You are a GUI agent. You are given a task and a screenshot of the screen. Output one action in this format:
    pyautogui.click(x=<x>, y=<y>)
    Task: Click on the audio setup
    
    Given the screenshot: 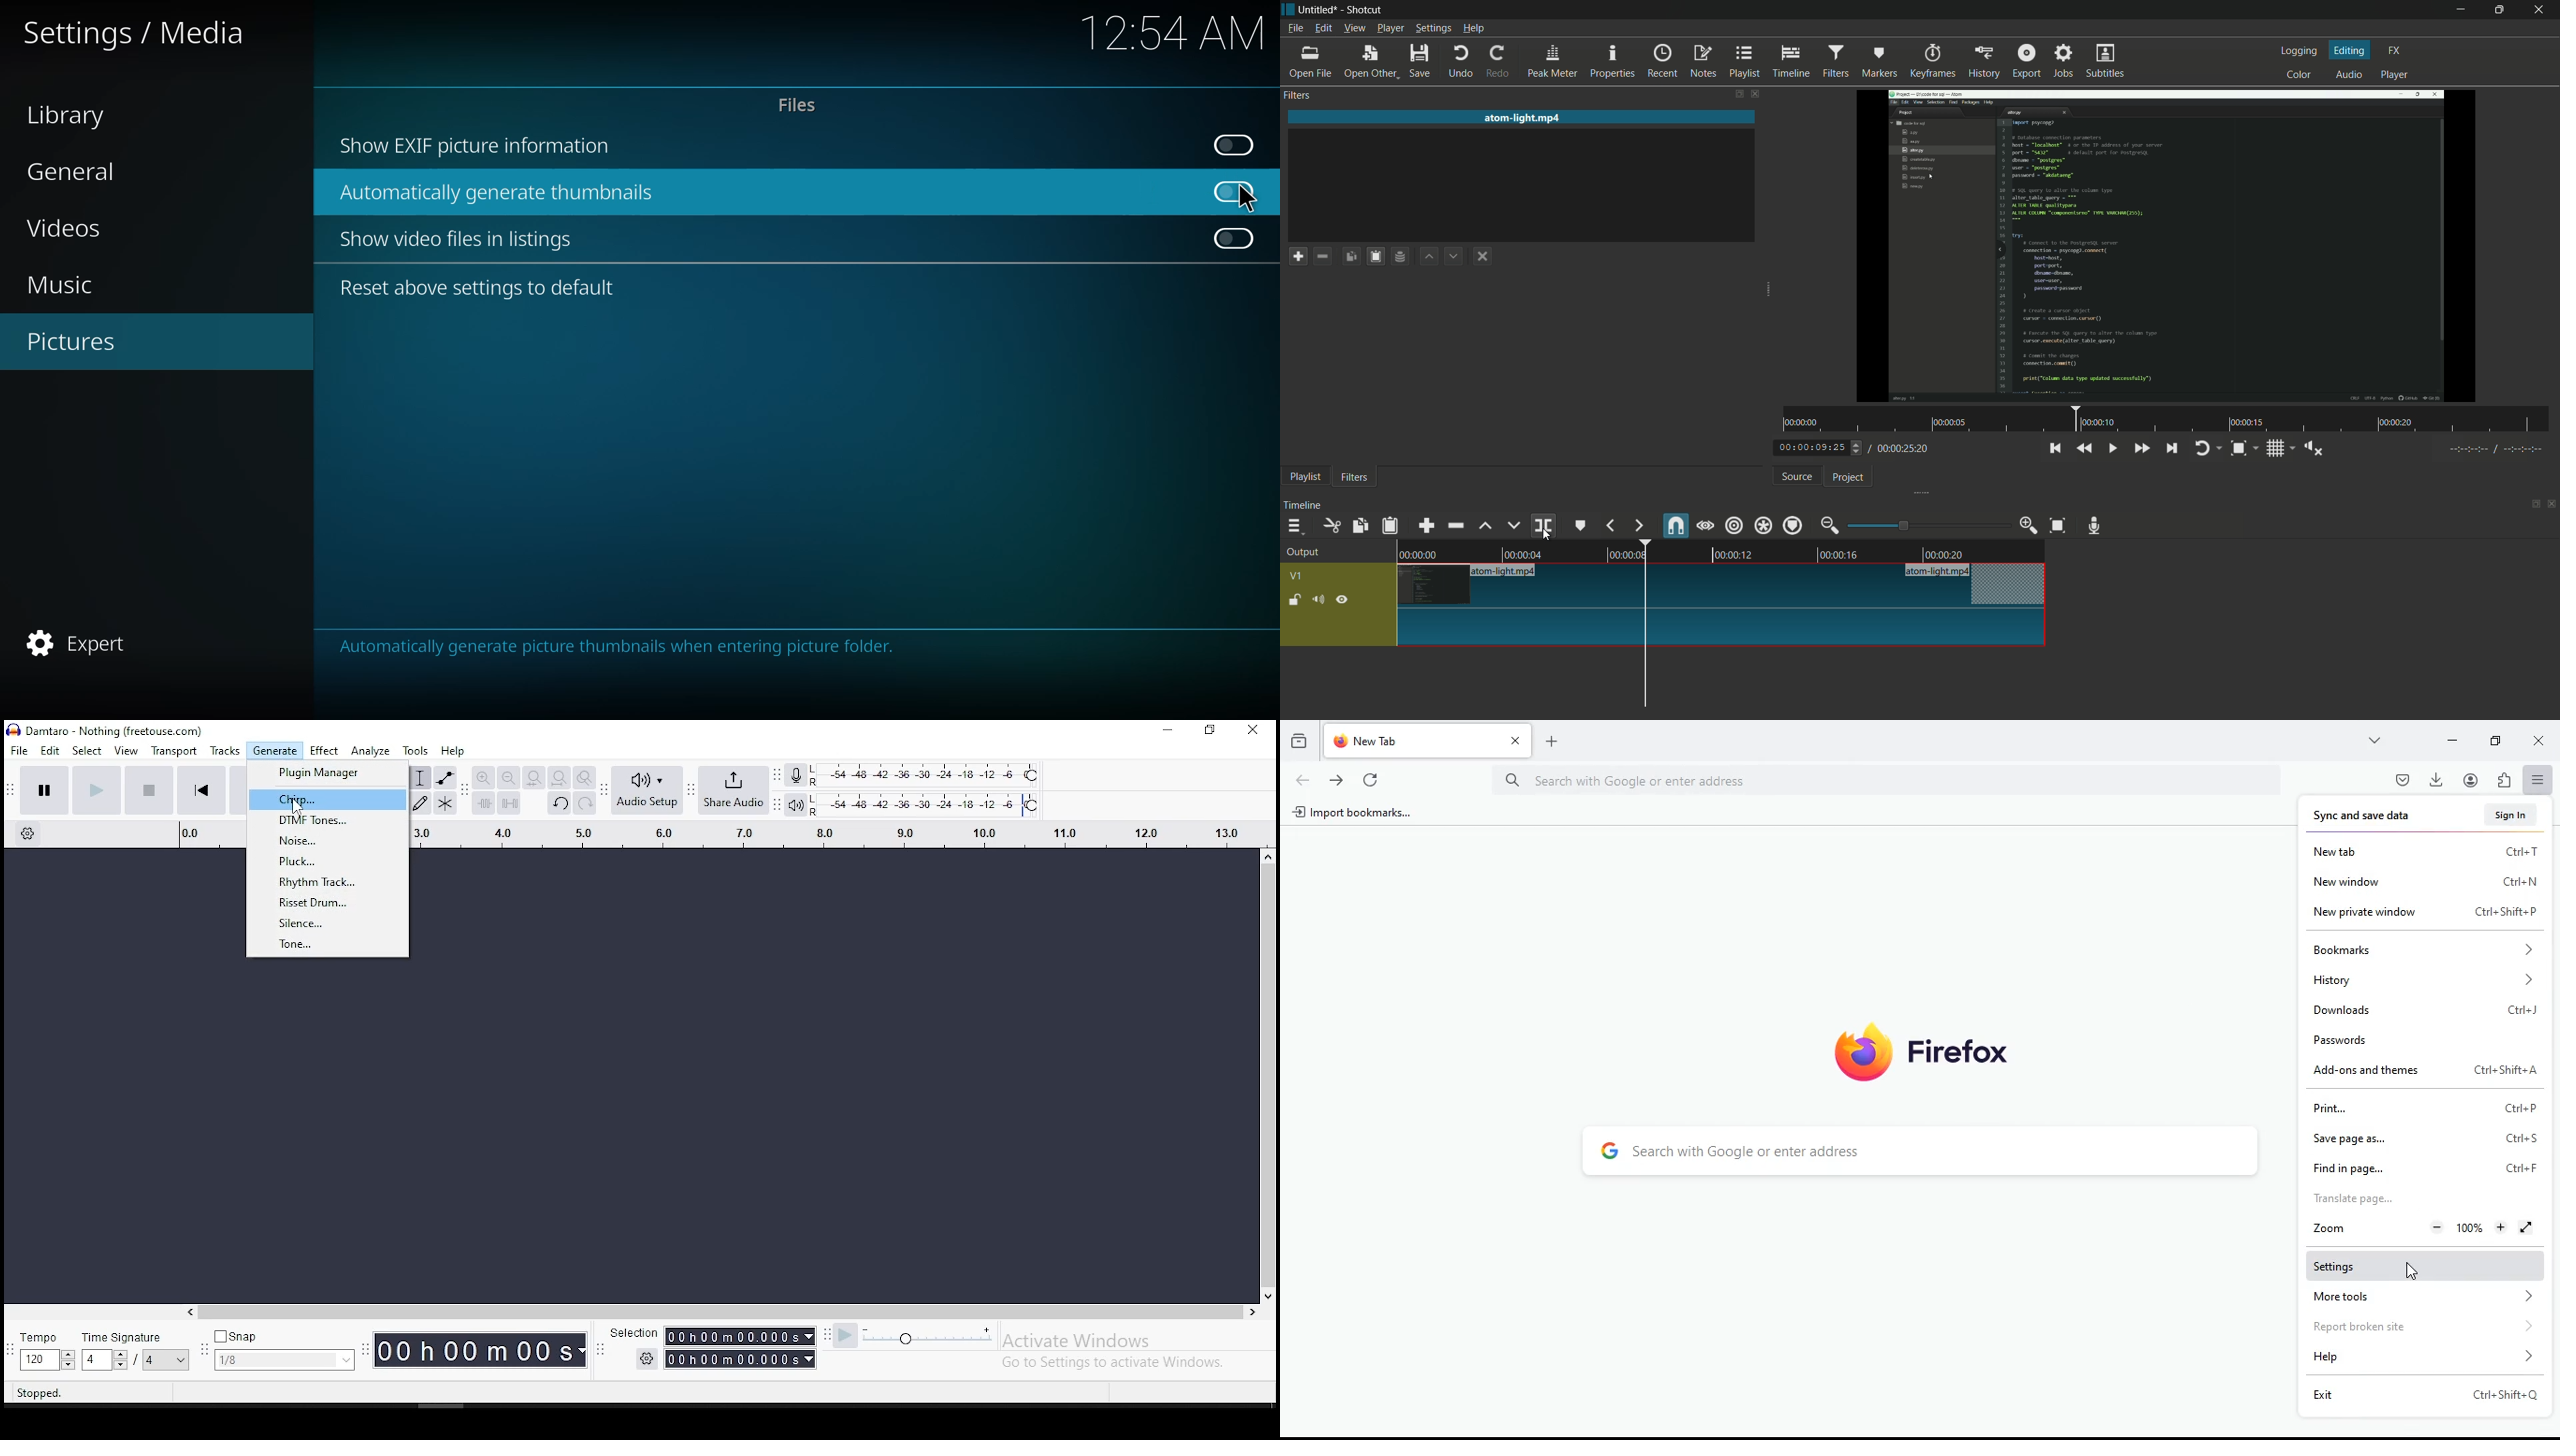 What is the action you would take?
    pyautogui.click(x=648, y=790)
    